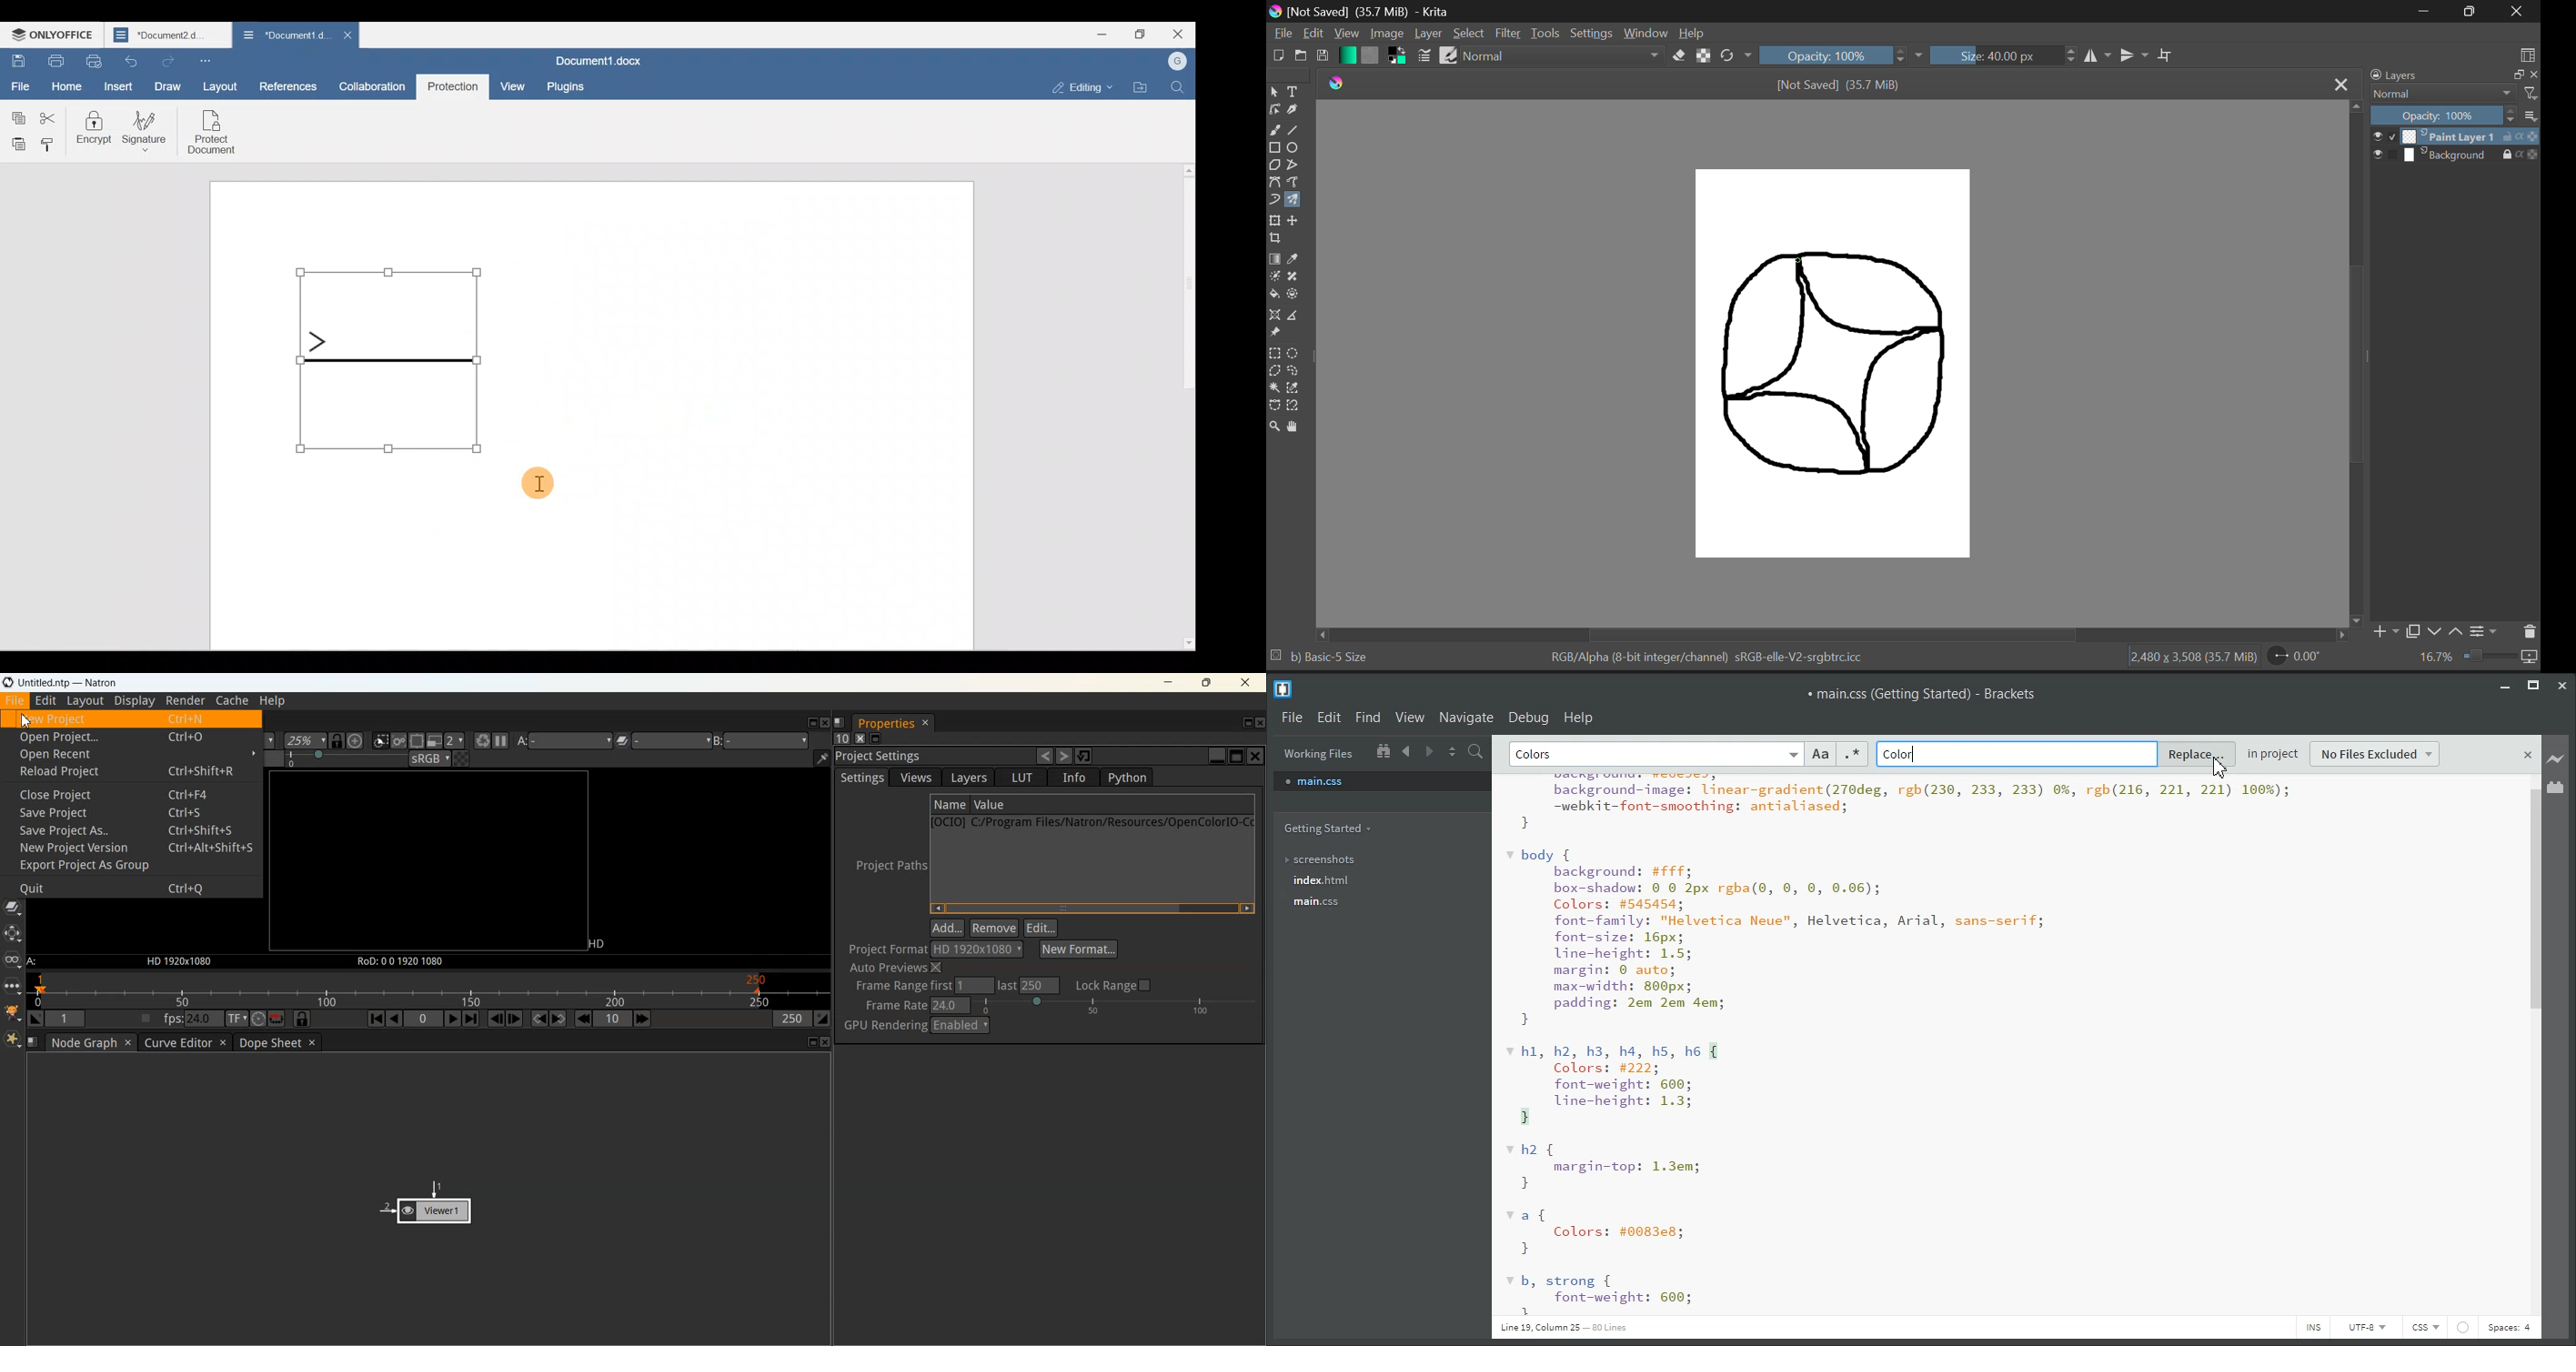  Describe the element at coordinates (47, 143) in the screenshot. I see `Copy style` at that location.